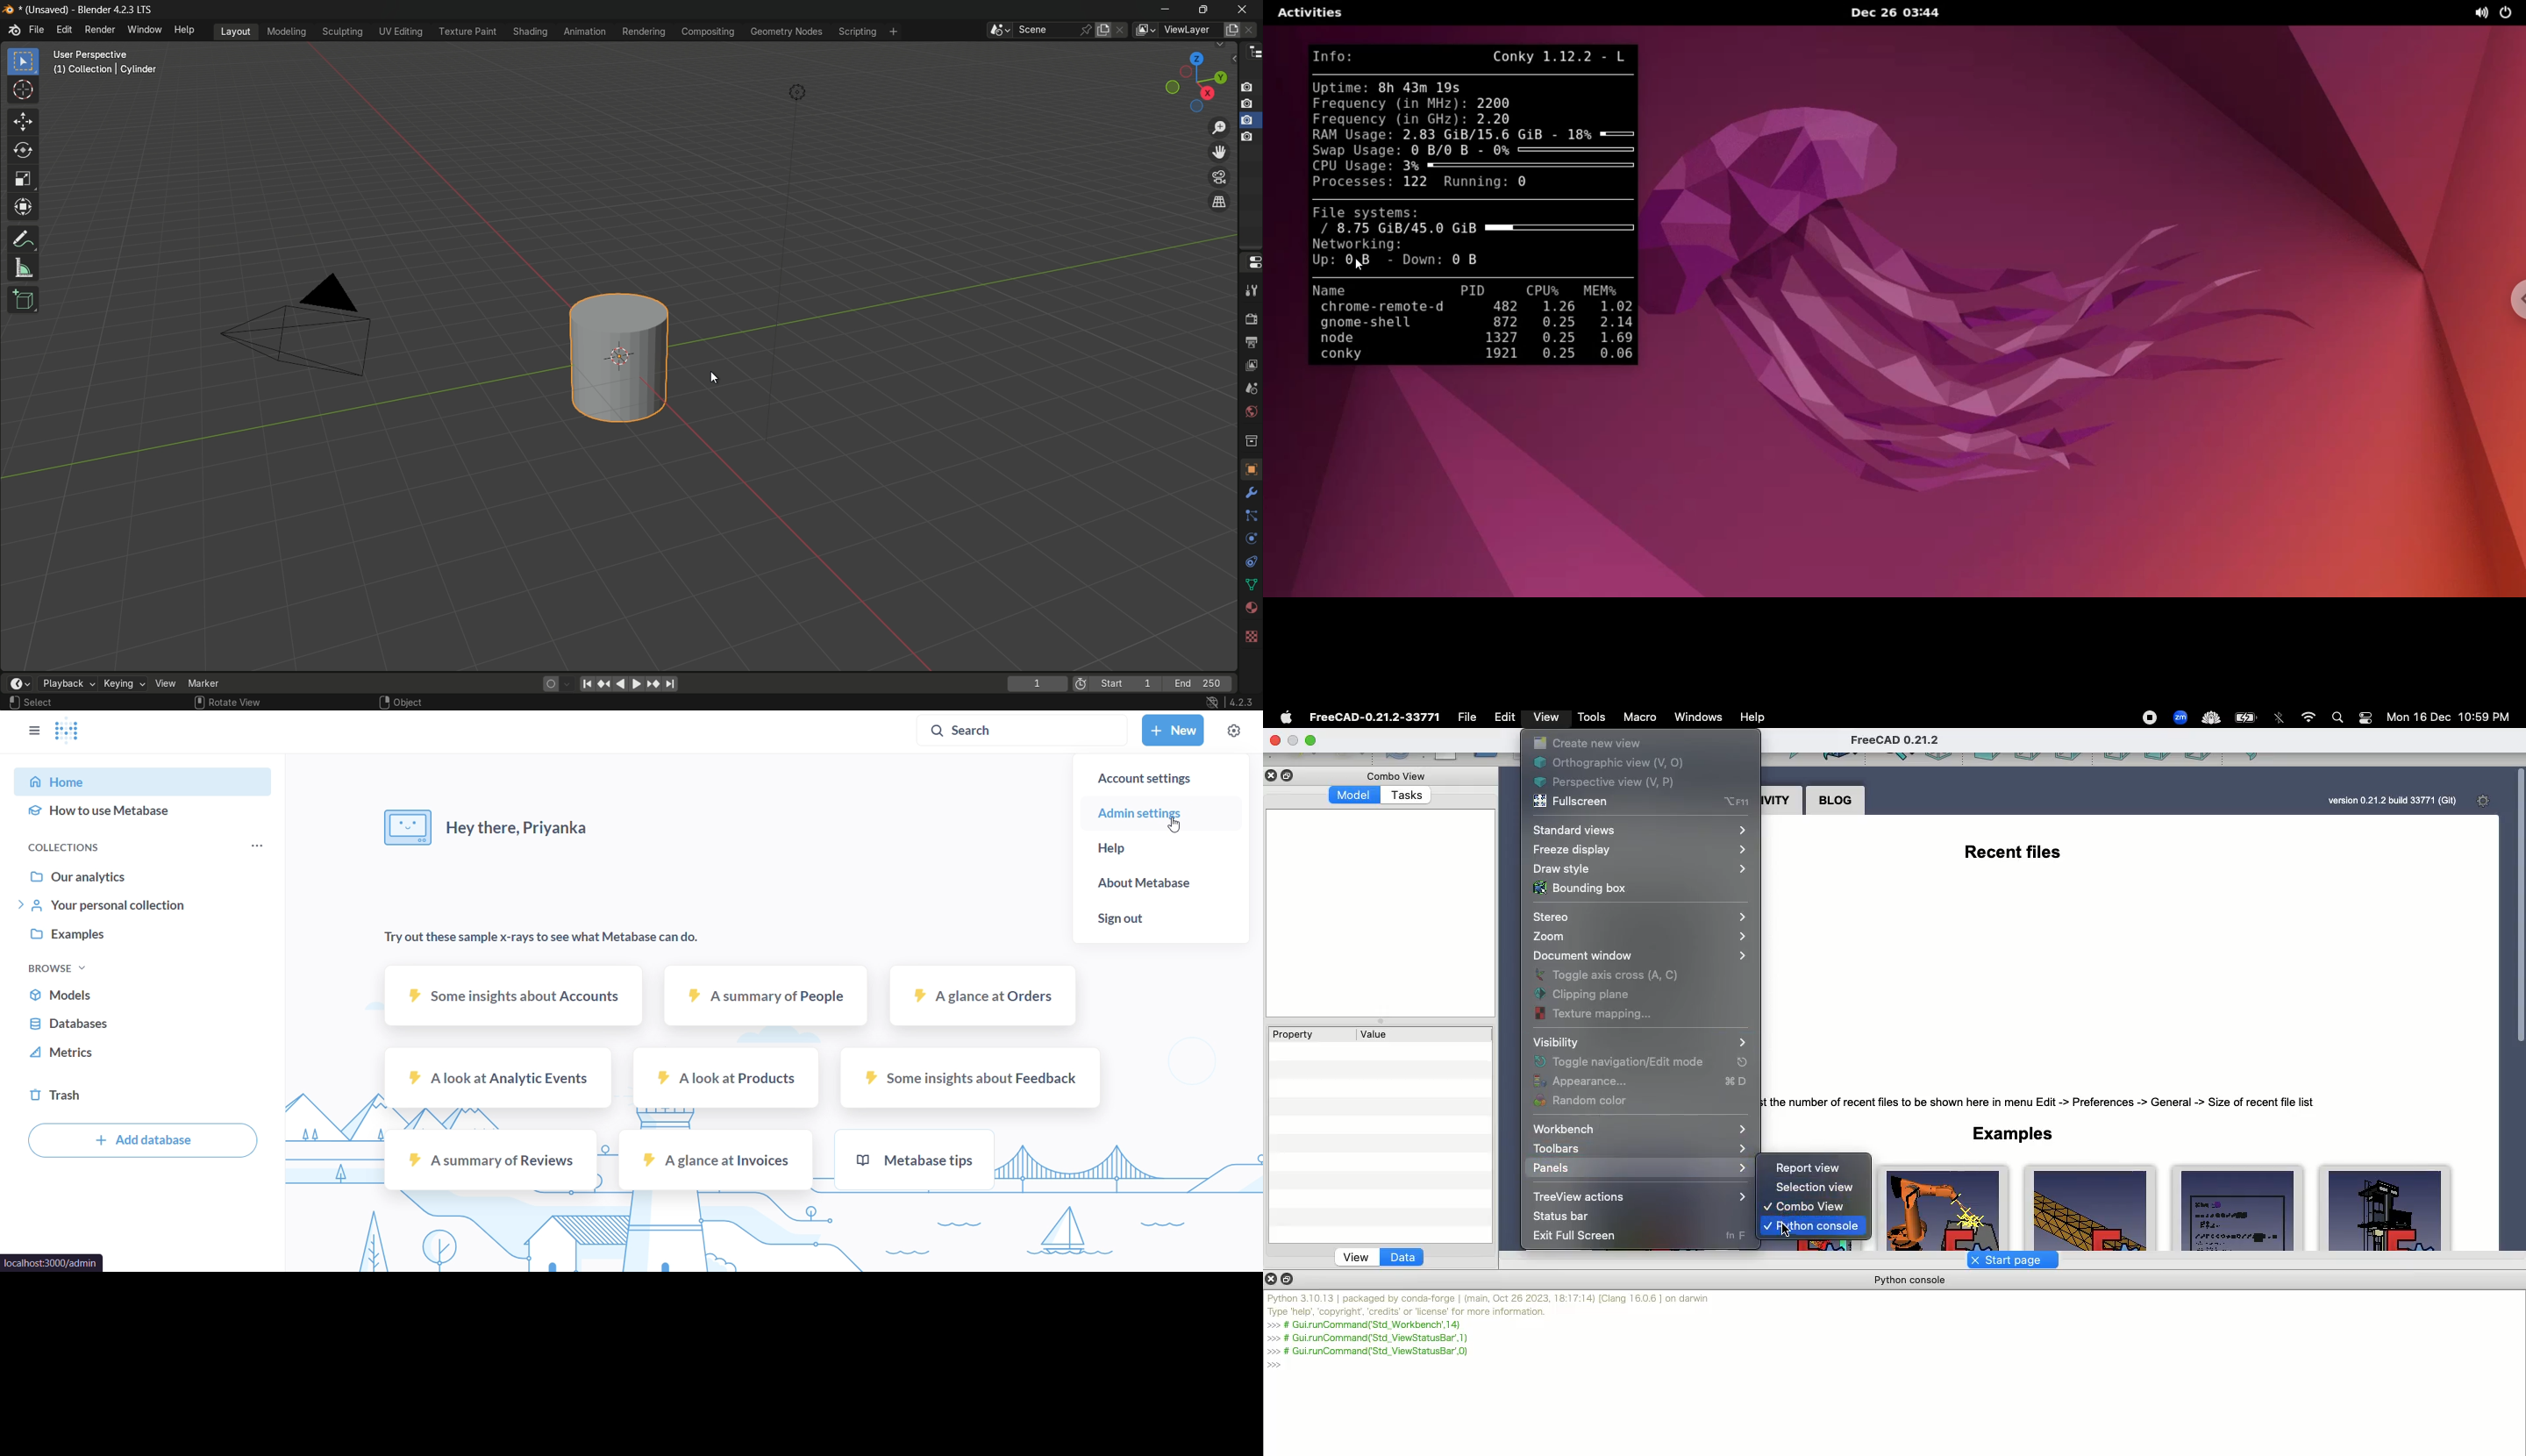  Describe the element at coordinates (1278, 739) in the screenshot. I see `Close` at that location.